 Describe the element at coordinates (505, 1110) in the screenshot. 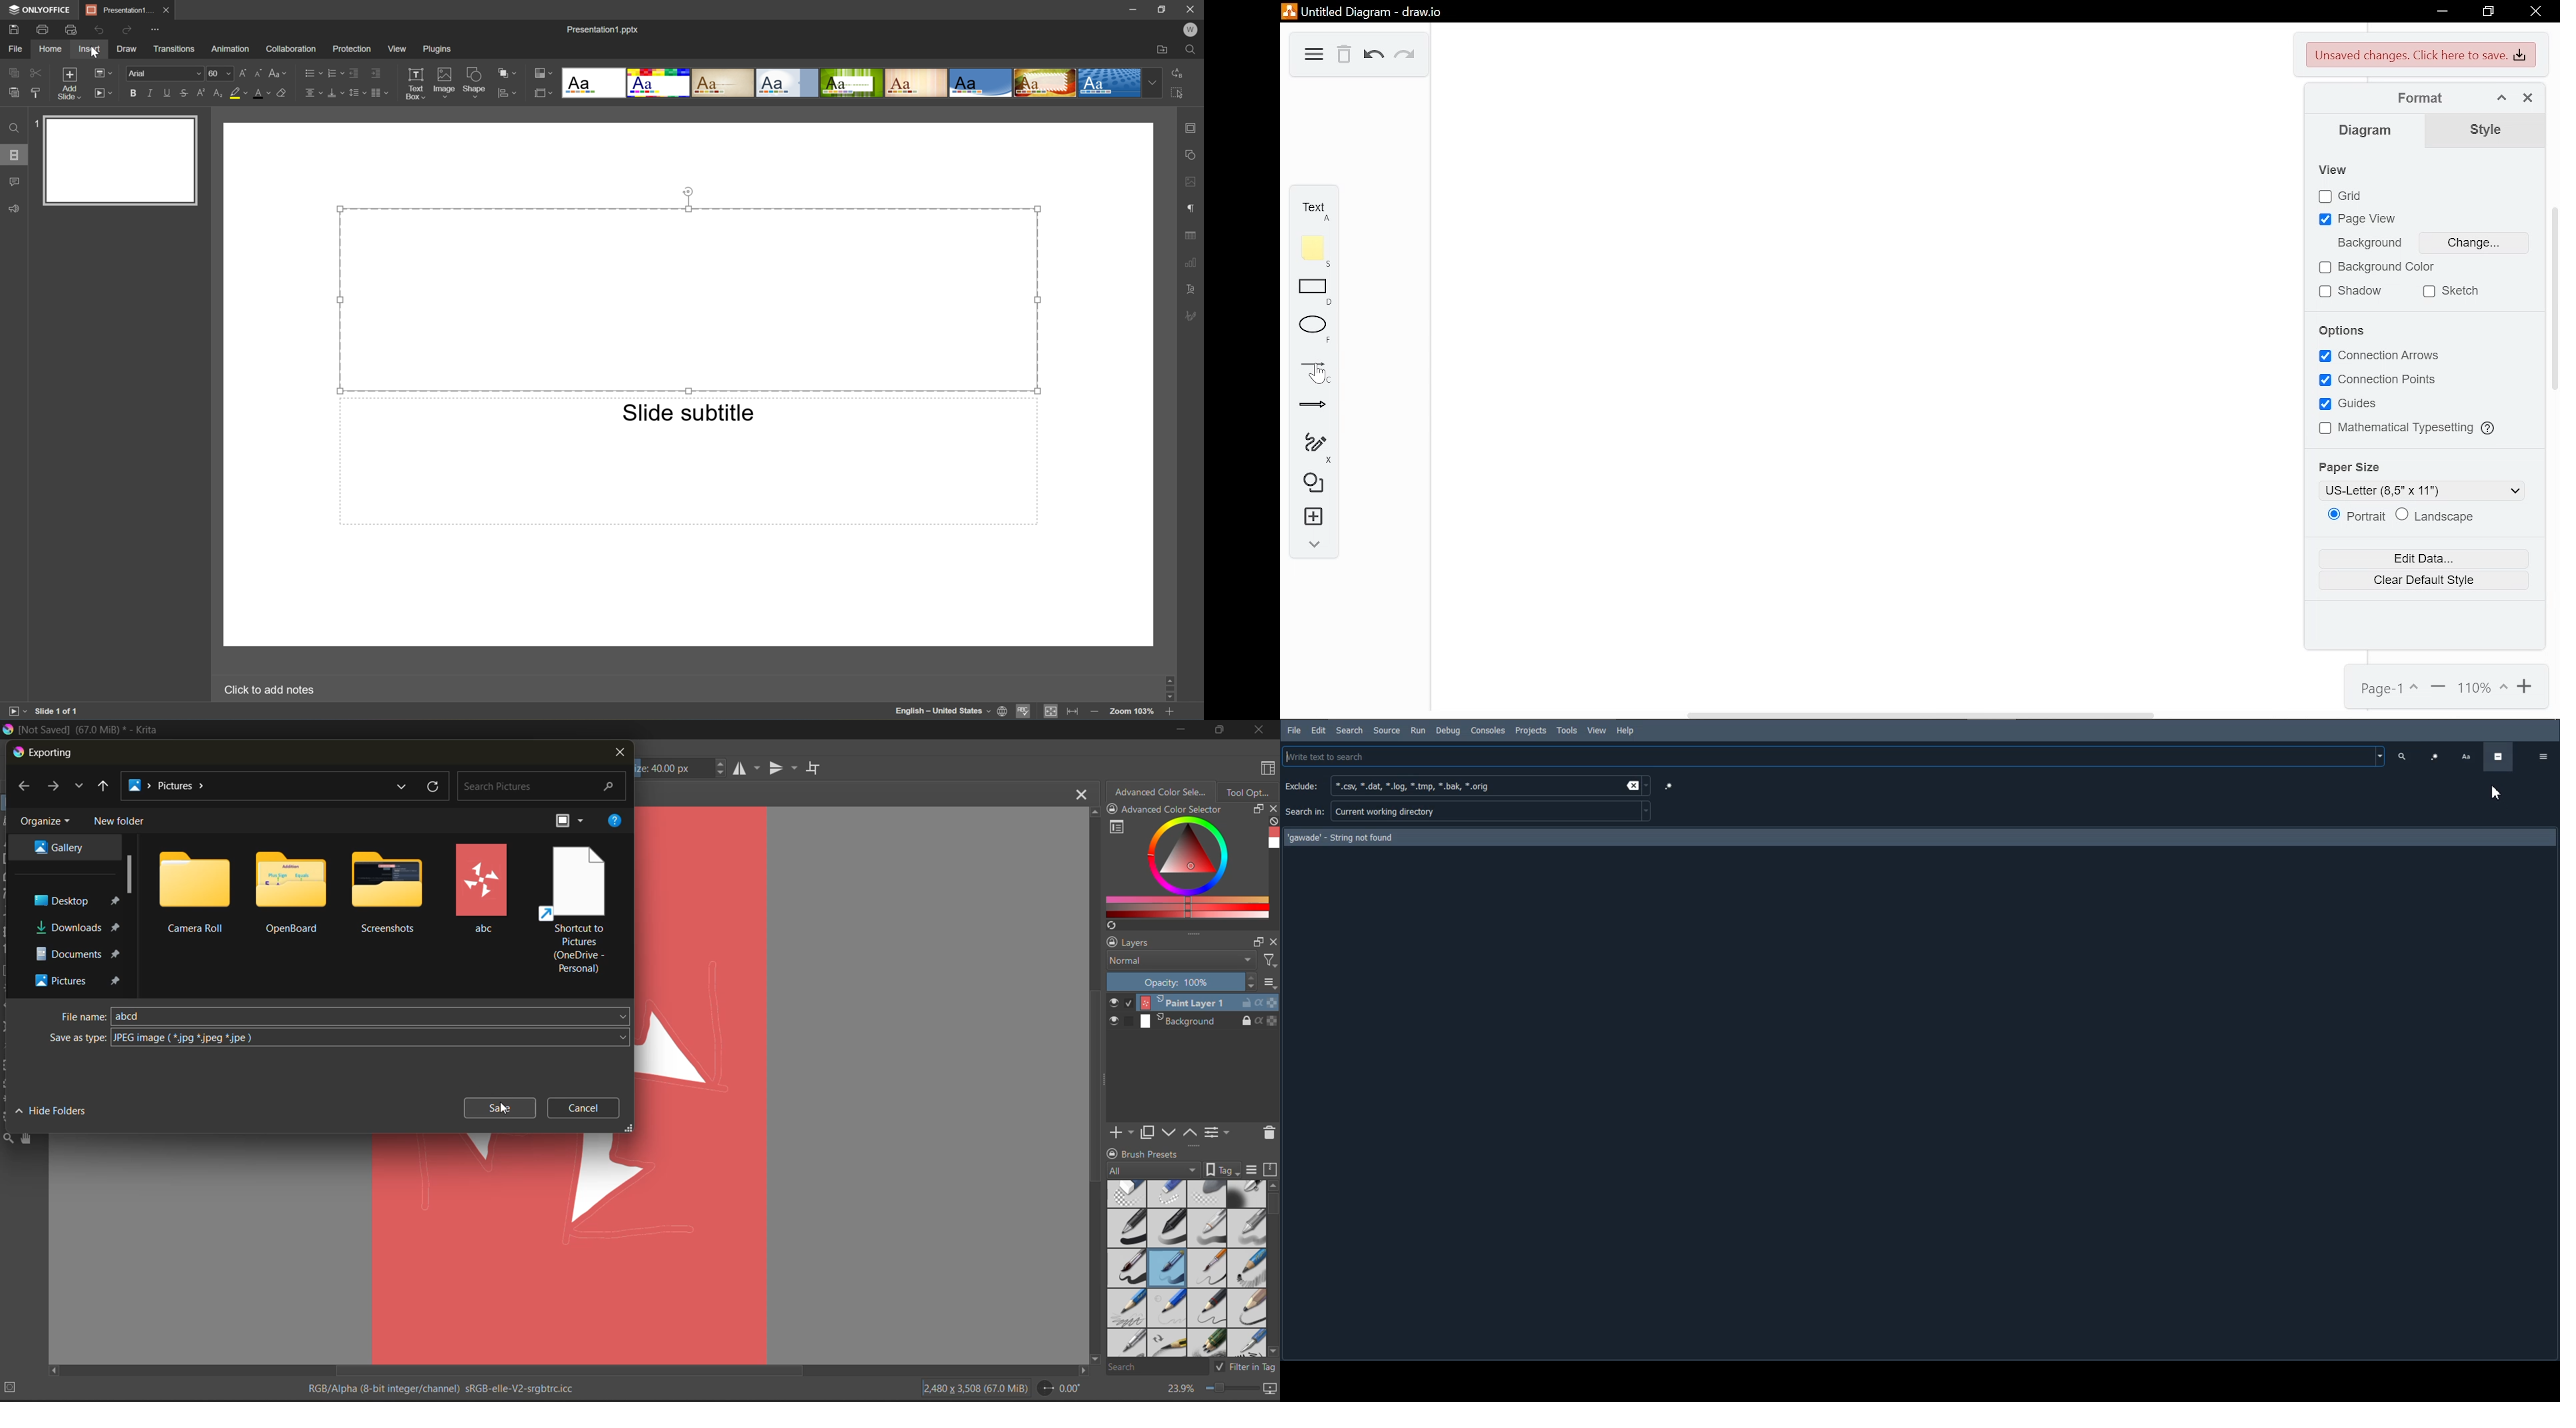

I see `Cursor` at that location.